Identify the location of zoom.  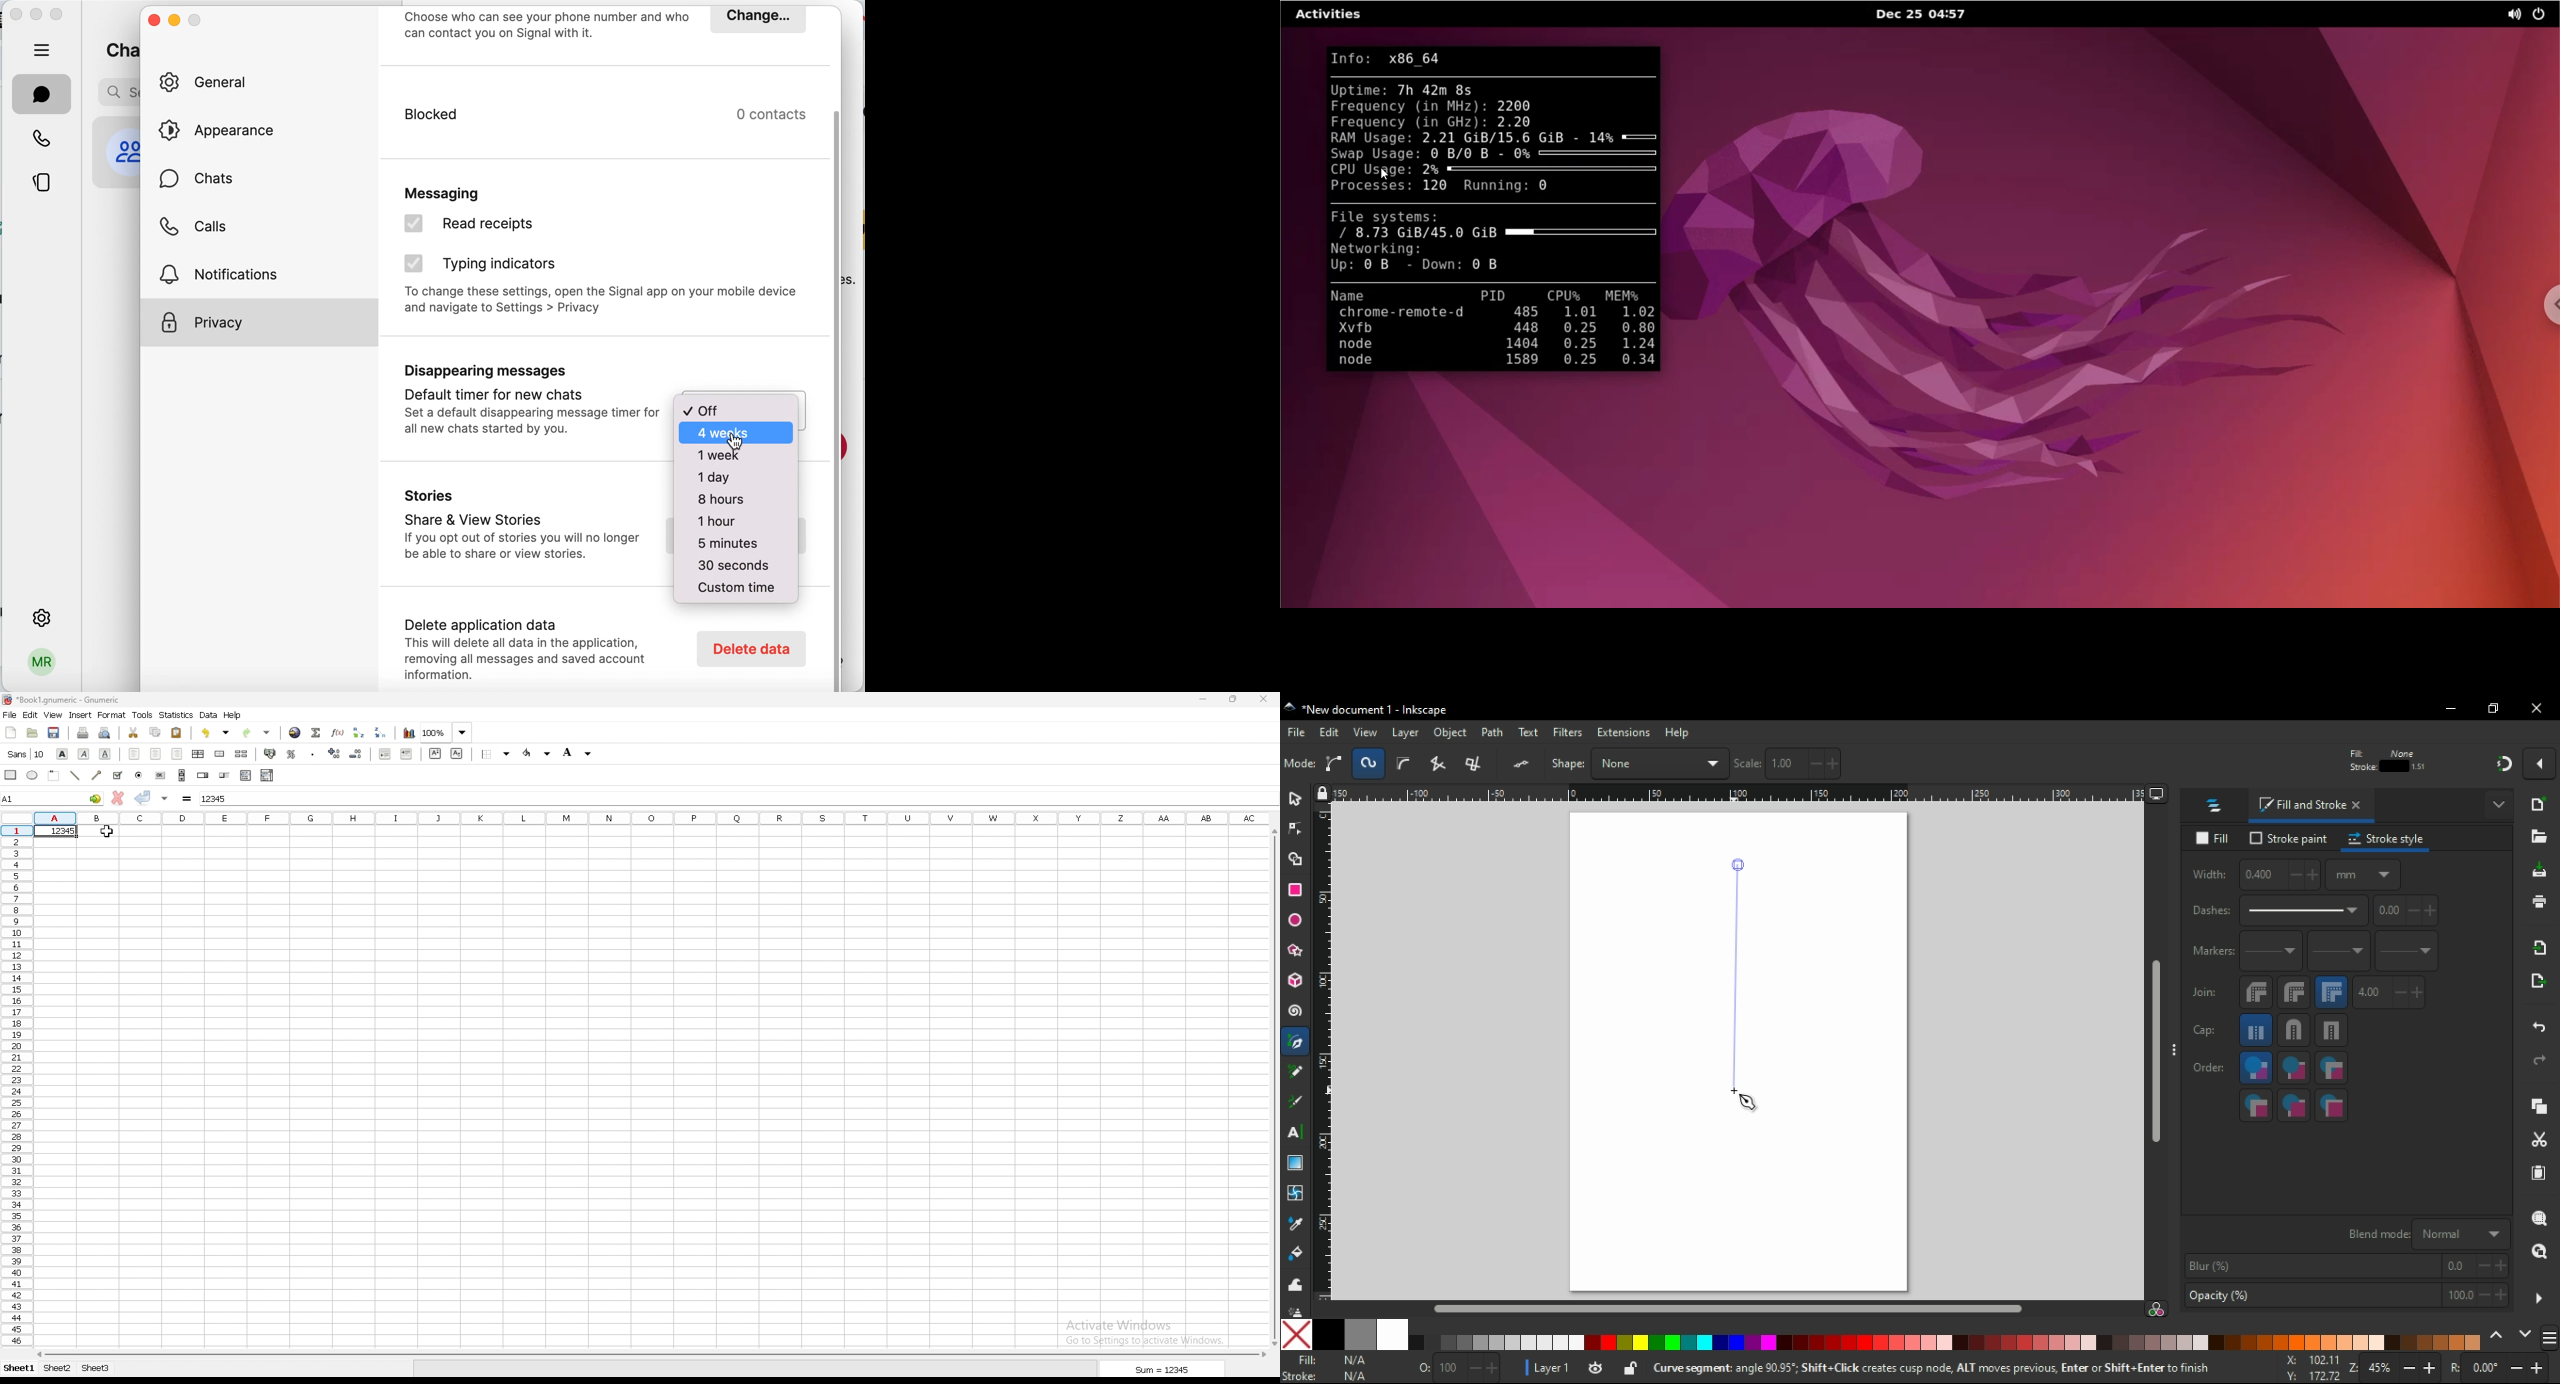
(447, 732).